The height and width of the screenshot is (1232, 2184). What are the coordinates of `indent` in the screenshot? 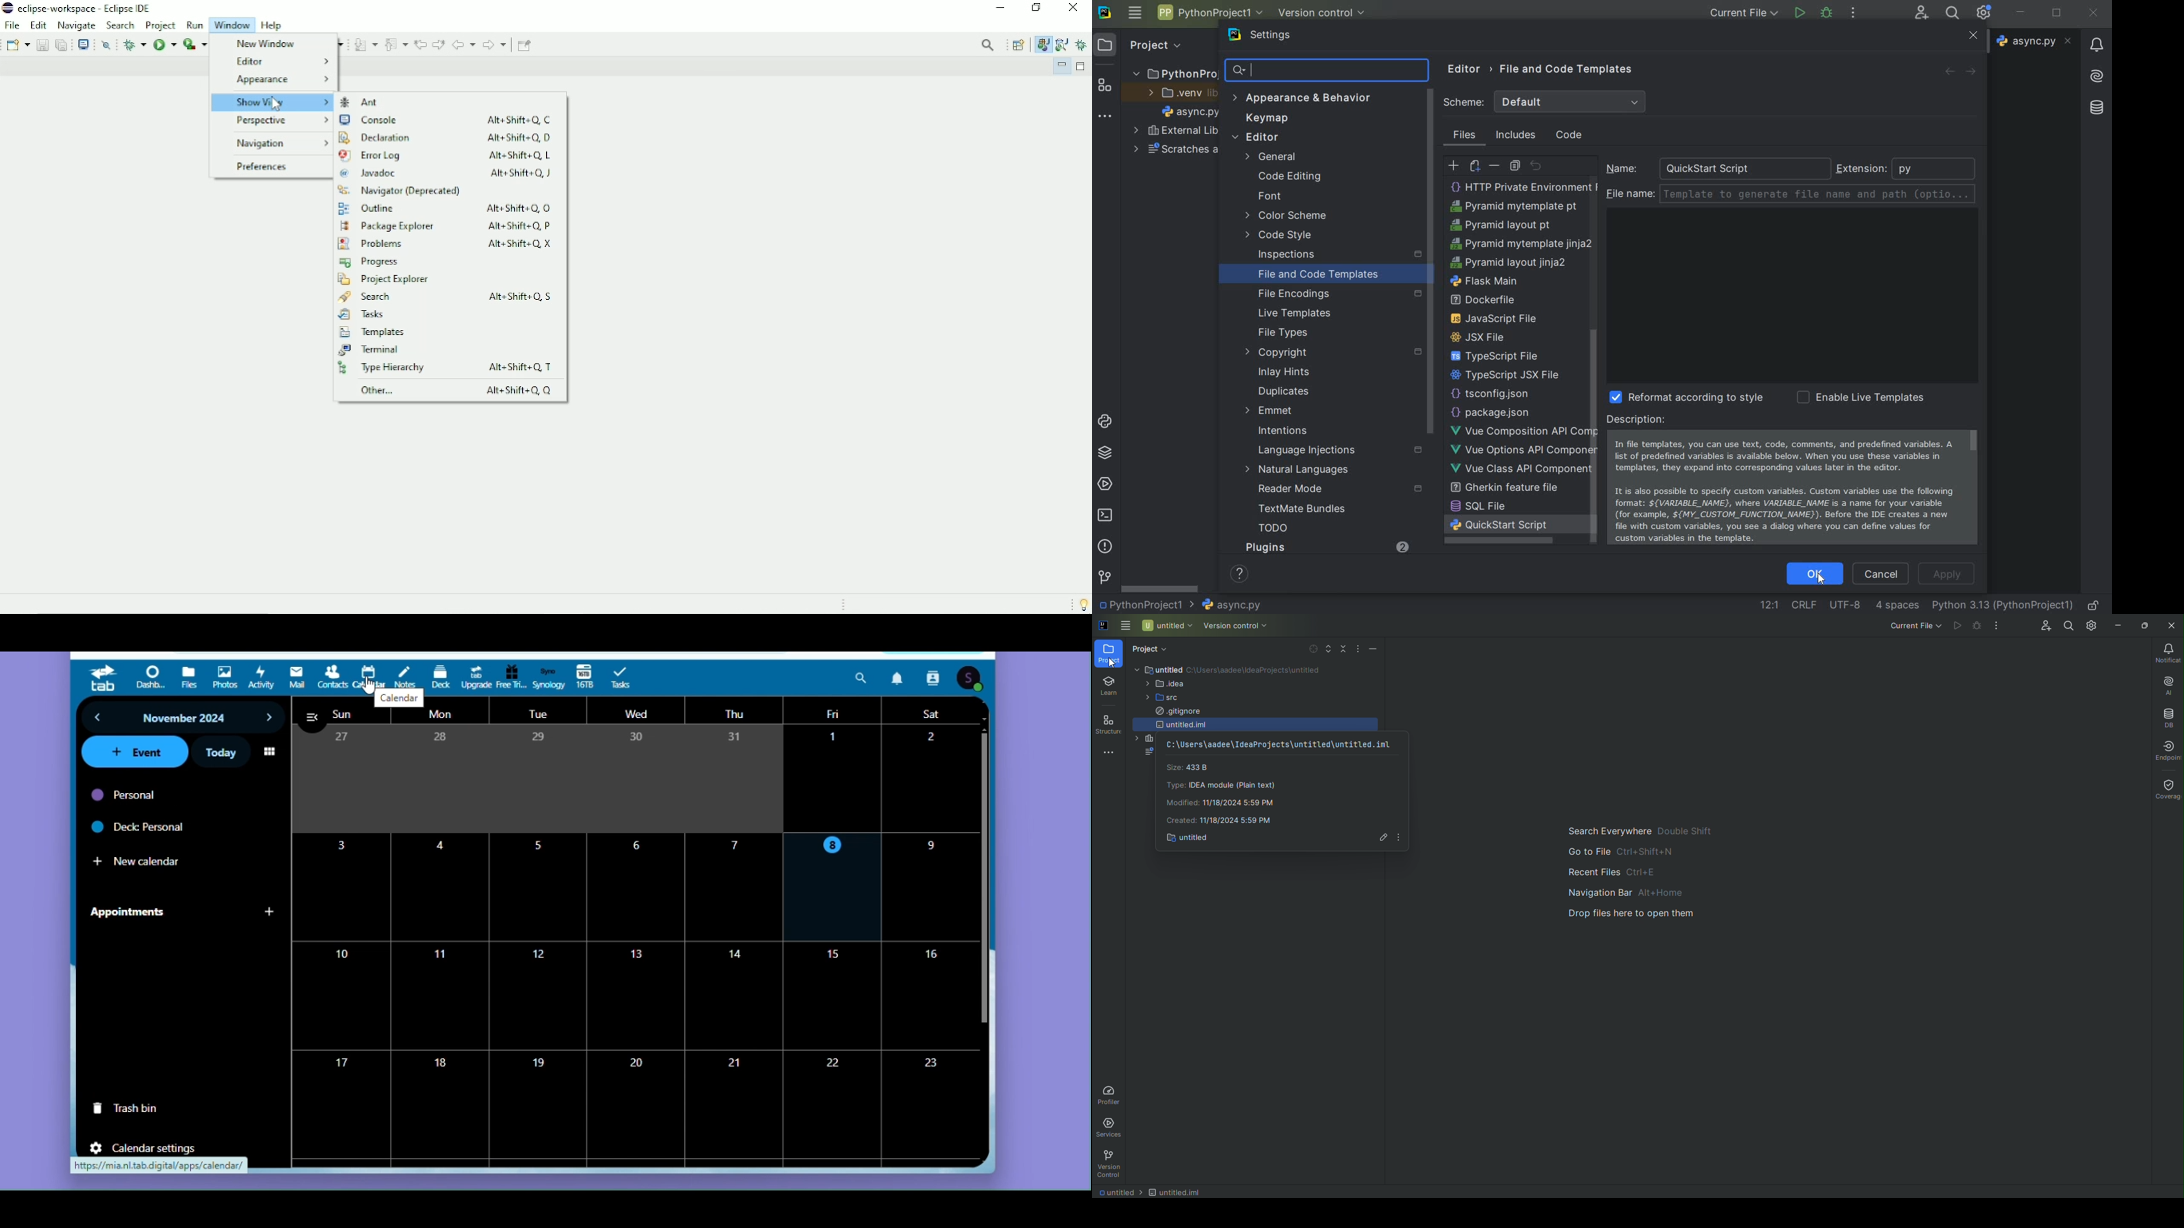 It's located at (1897, 605).